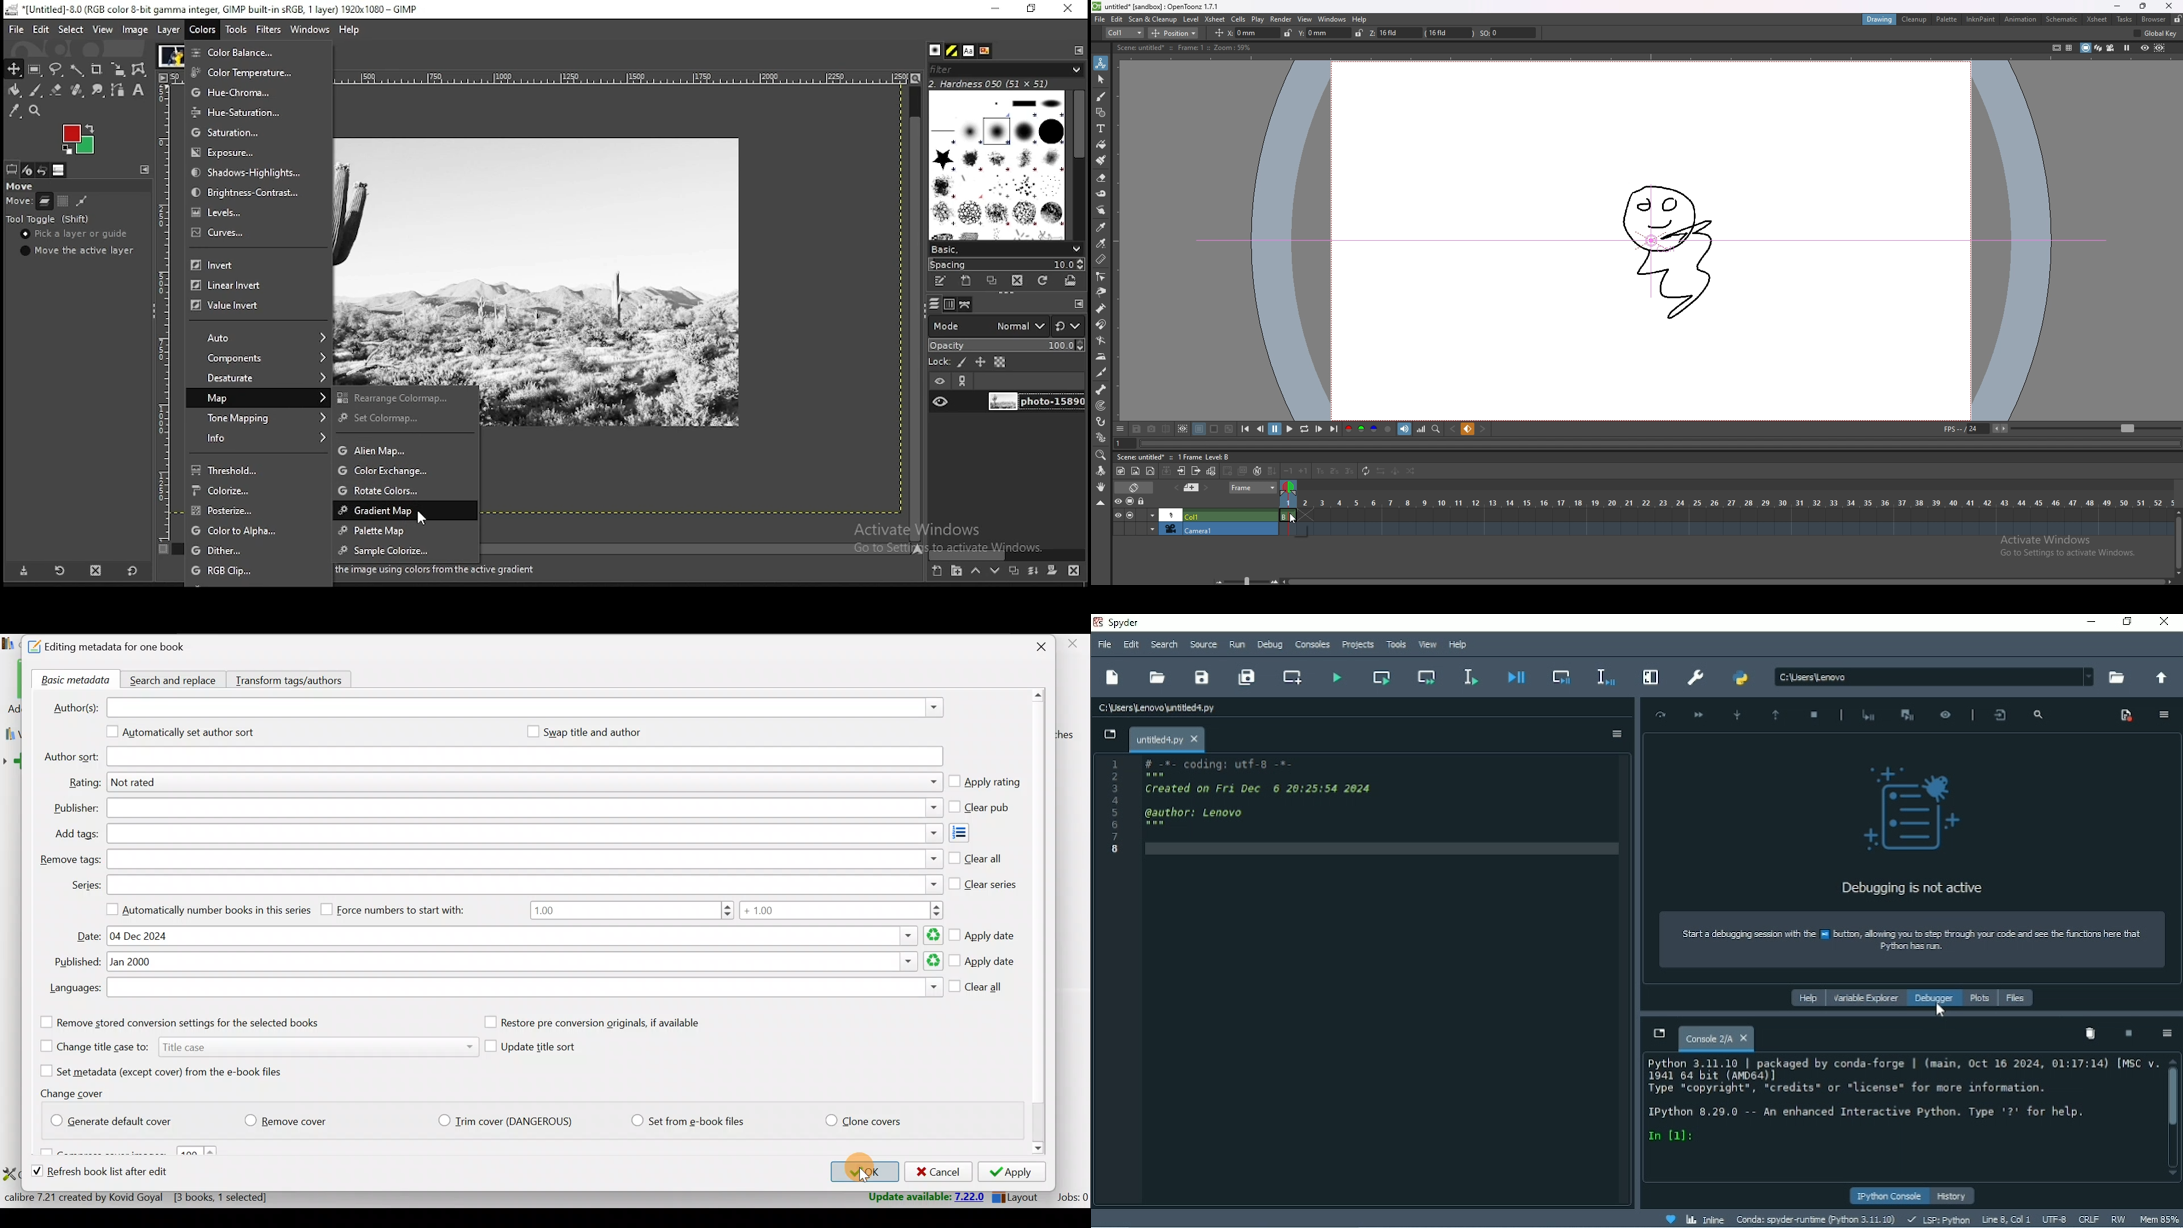 Image resolution: width=2184 pixels, height=1232 pixels. Describe the element at coordinates (2005, 1219) in the screenshot. I see `Line 8, Col 1` at that location.